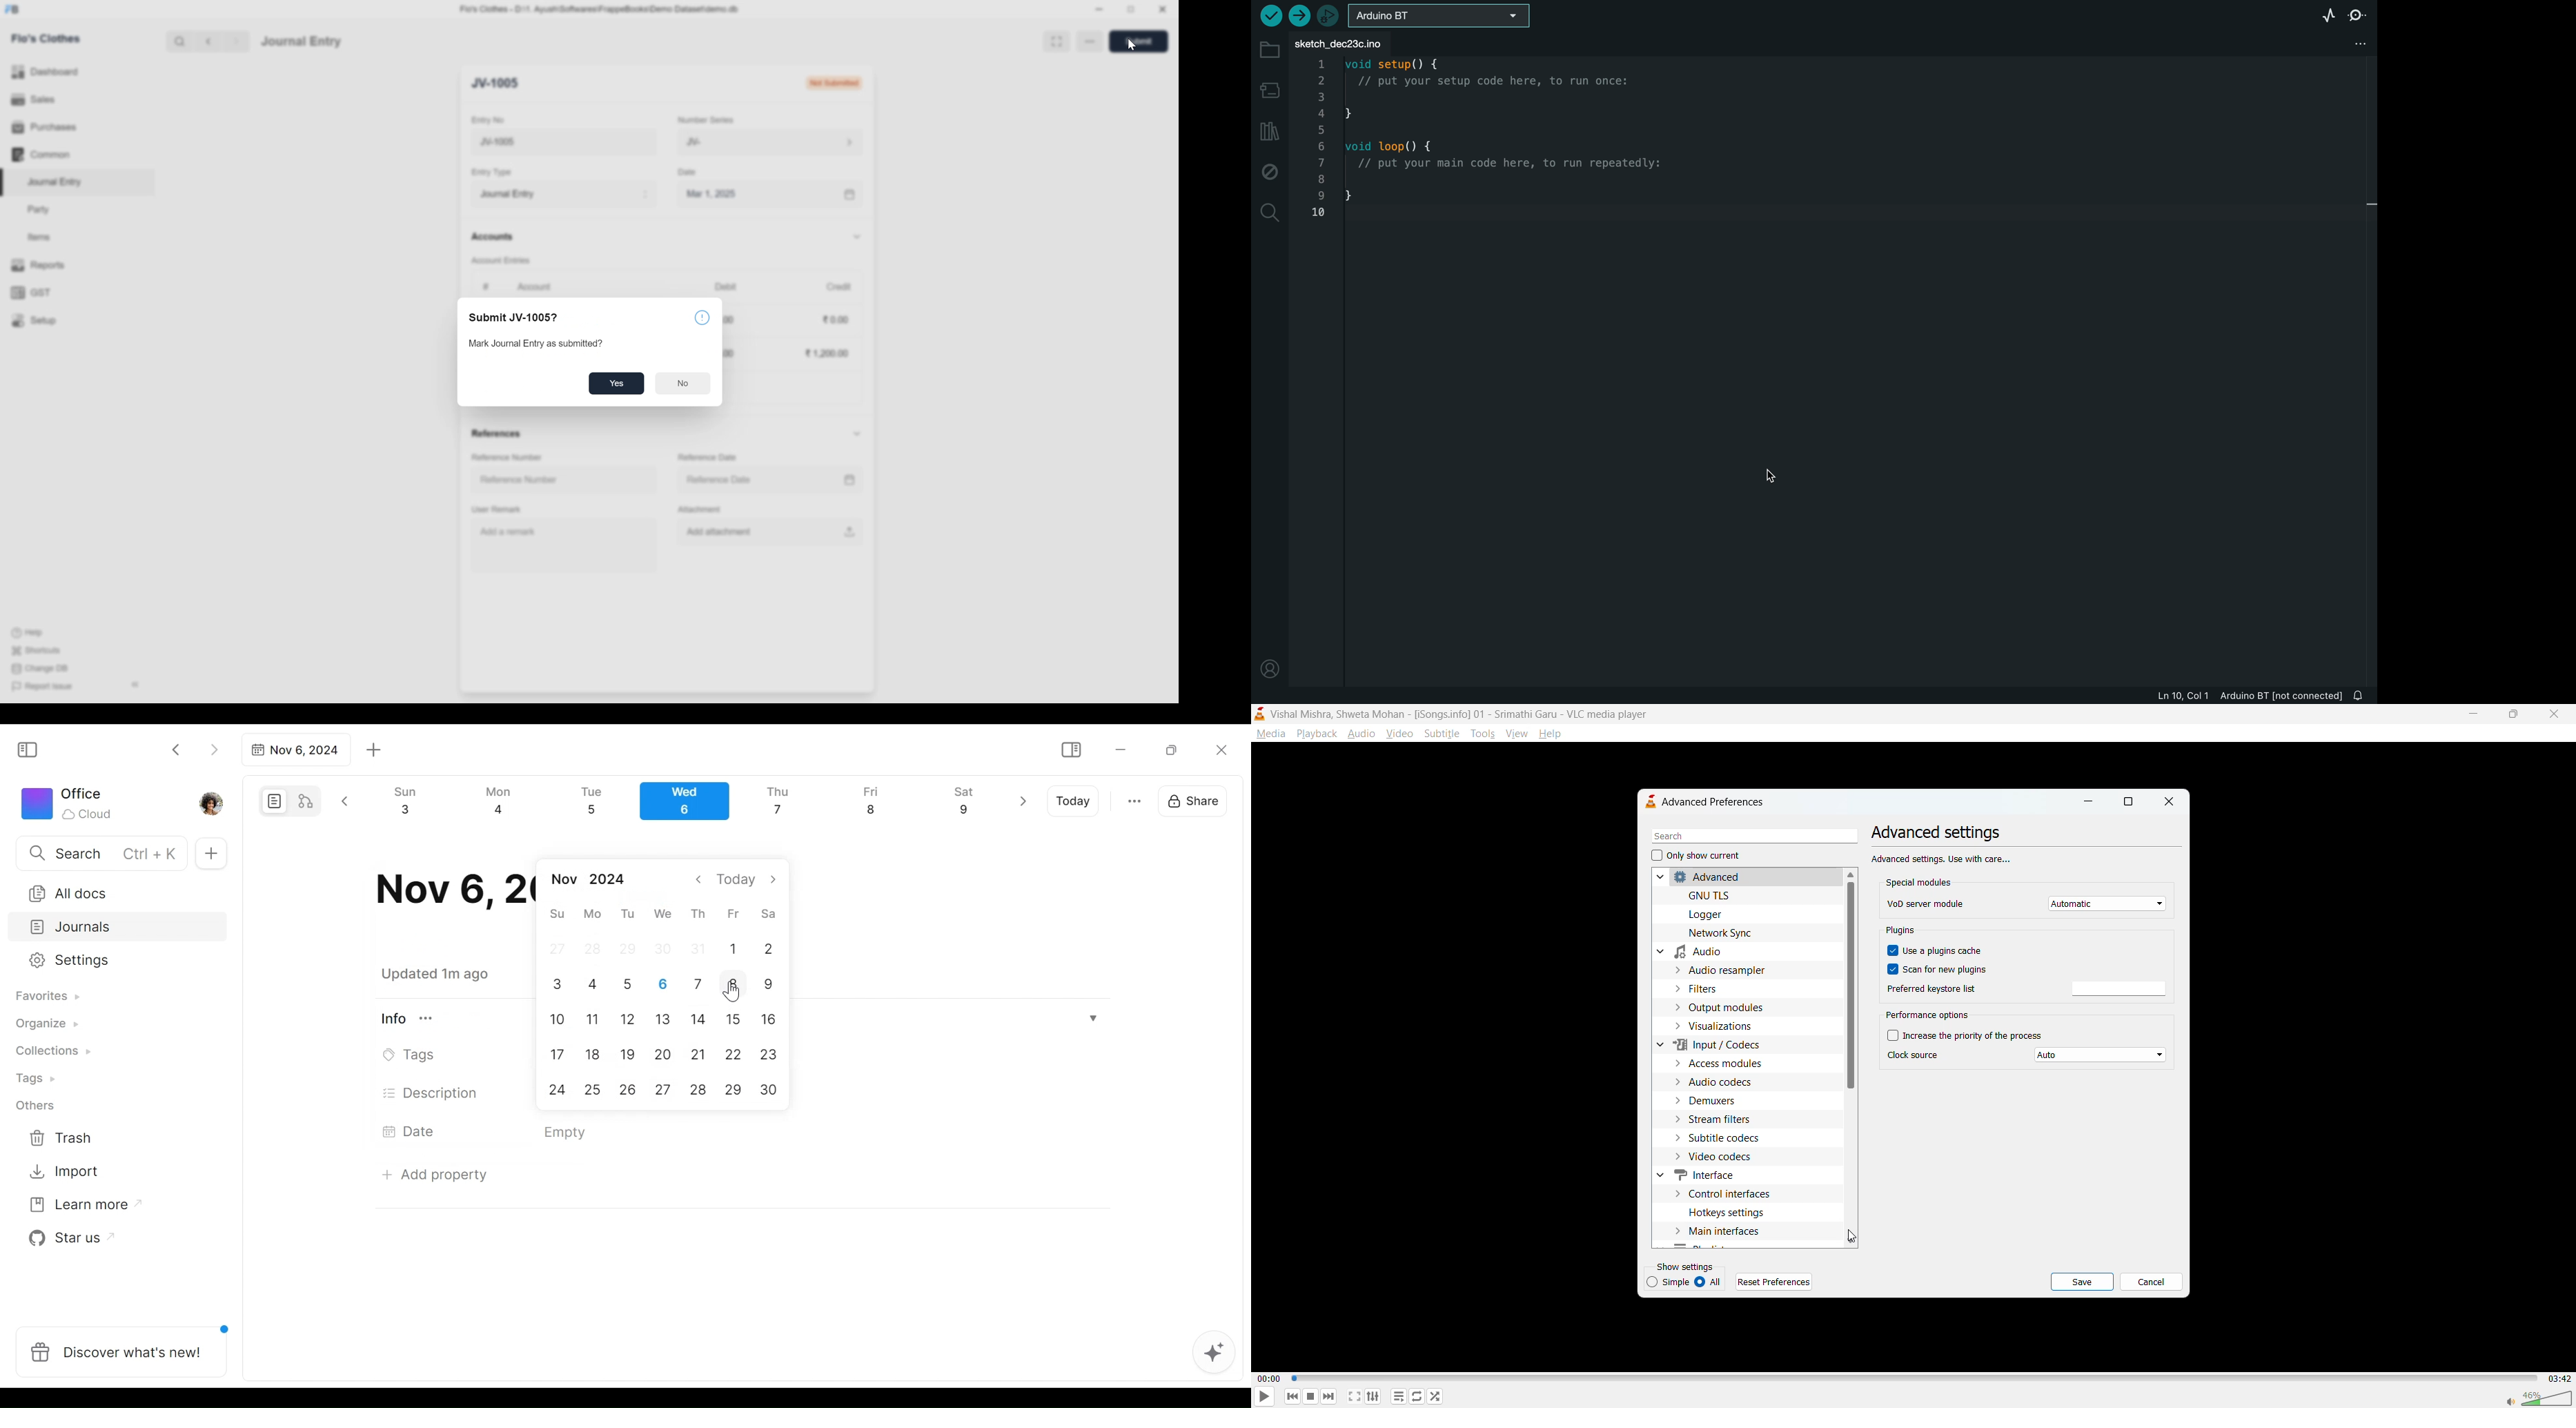 The image size is (2576, 1428). I want to click on Reports, so click(41, 265).